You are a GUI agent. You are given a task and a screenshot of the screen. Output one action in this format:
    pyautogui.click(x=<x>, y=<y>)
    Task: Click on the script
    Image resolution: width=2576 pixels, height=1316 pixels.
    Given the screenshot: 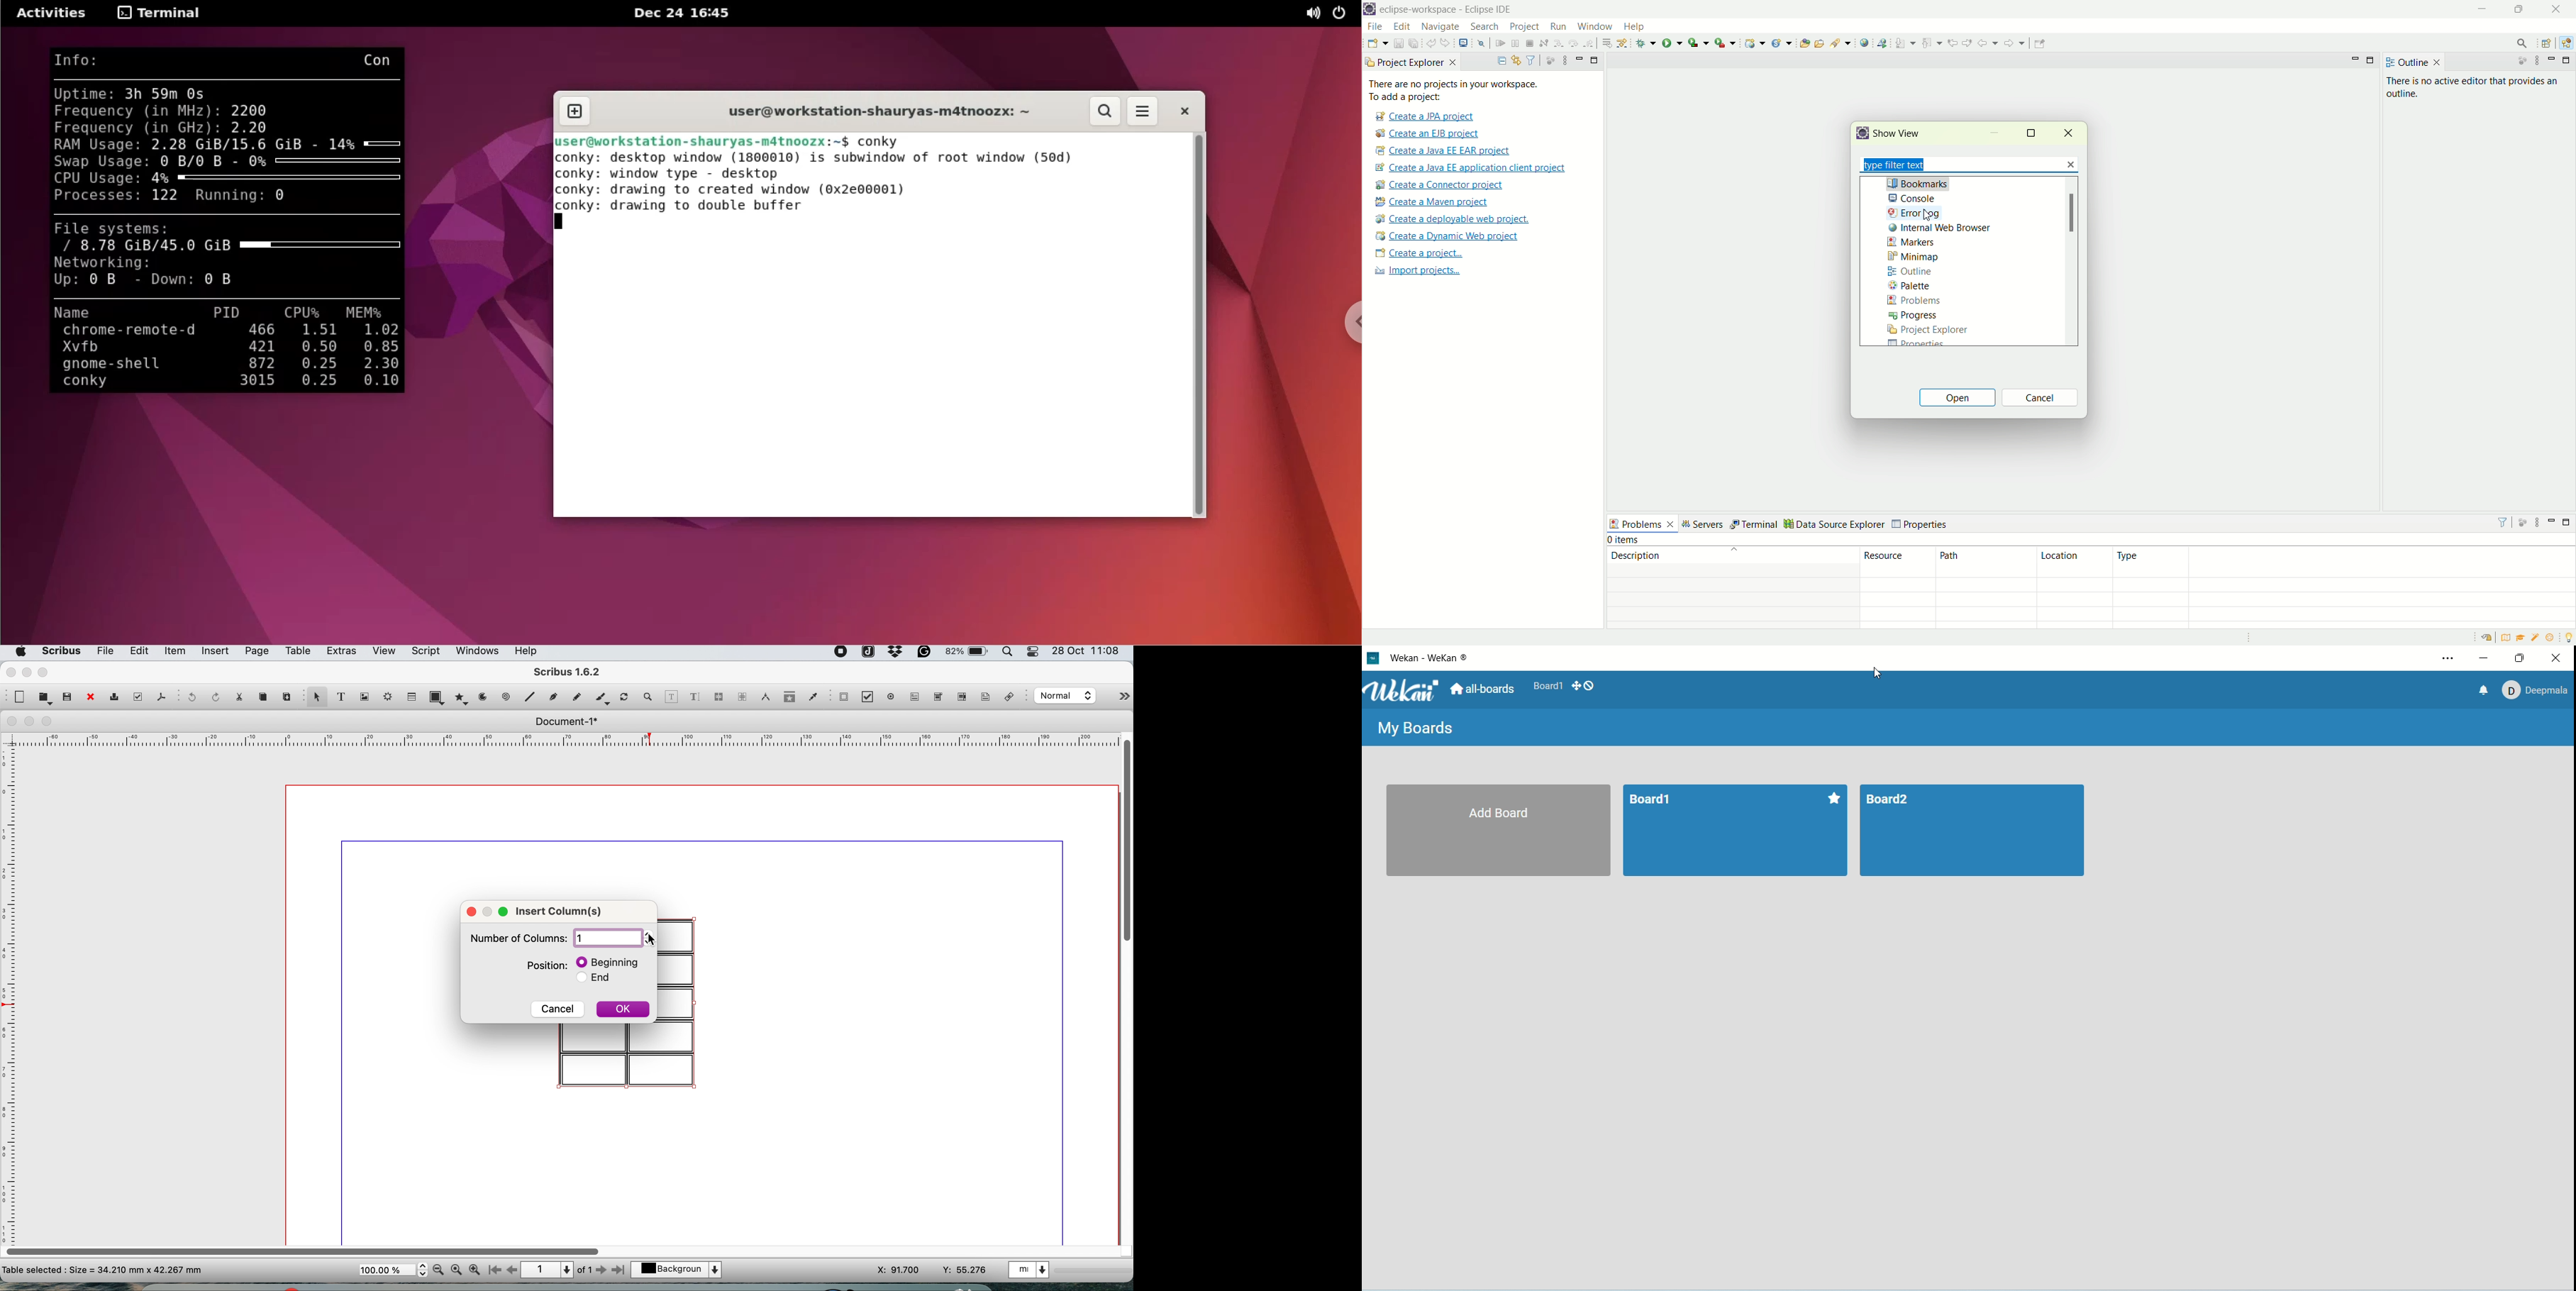 What is the action you would take?
    pyautogui.click(x=424, y=653)
    